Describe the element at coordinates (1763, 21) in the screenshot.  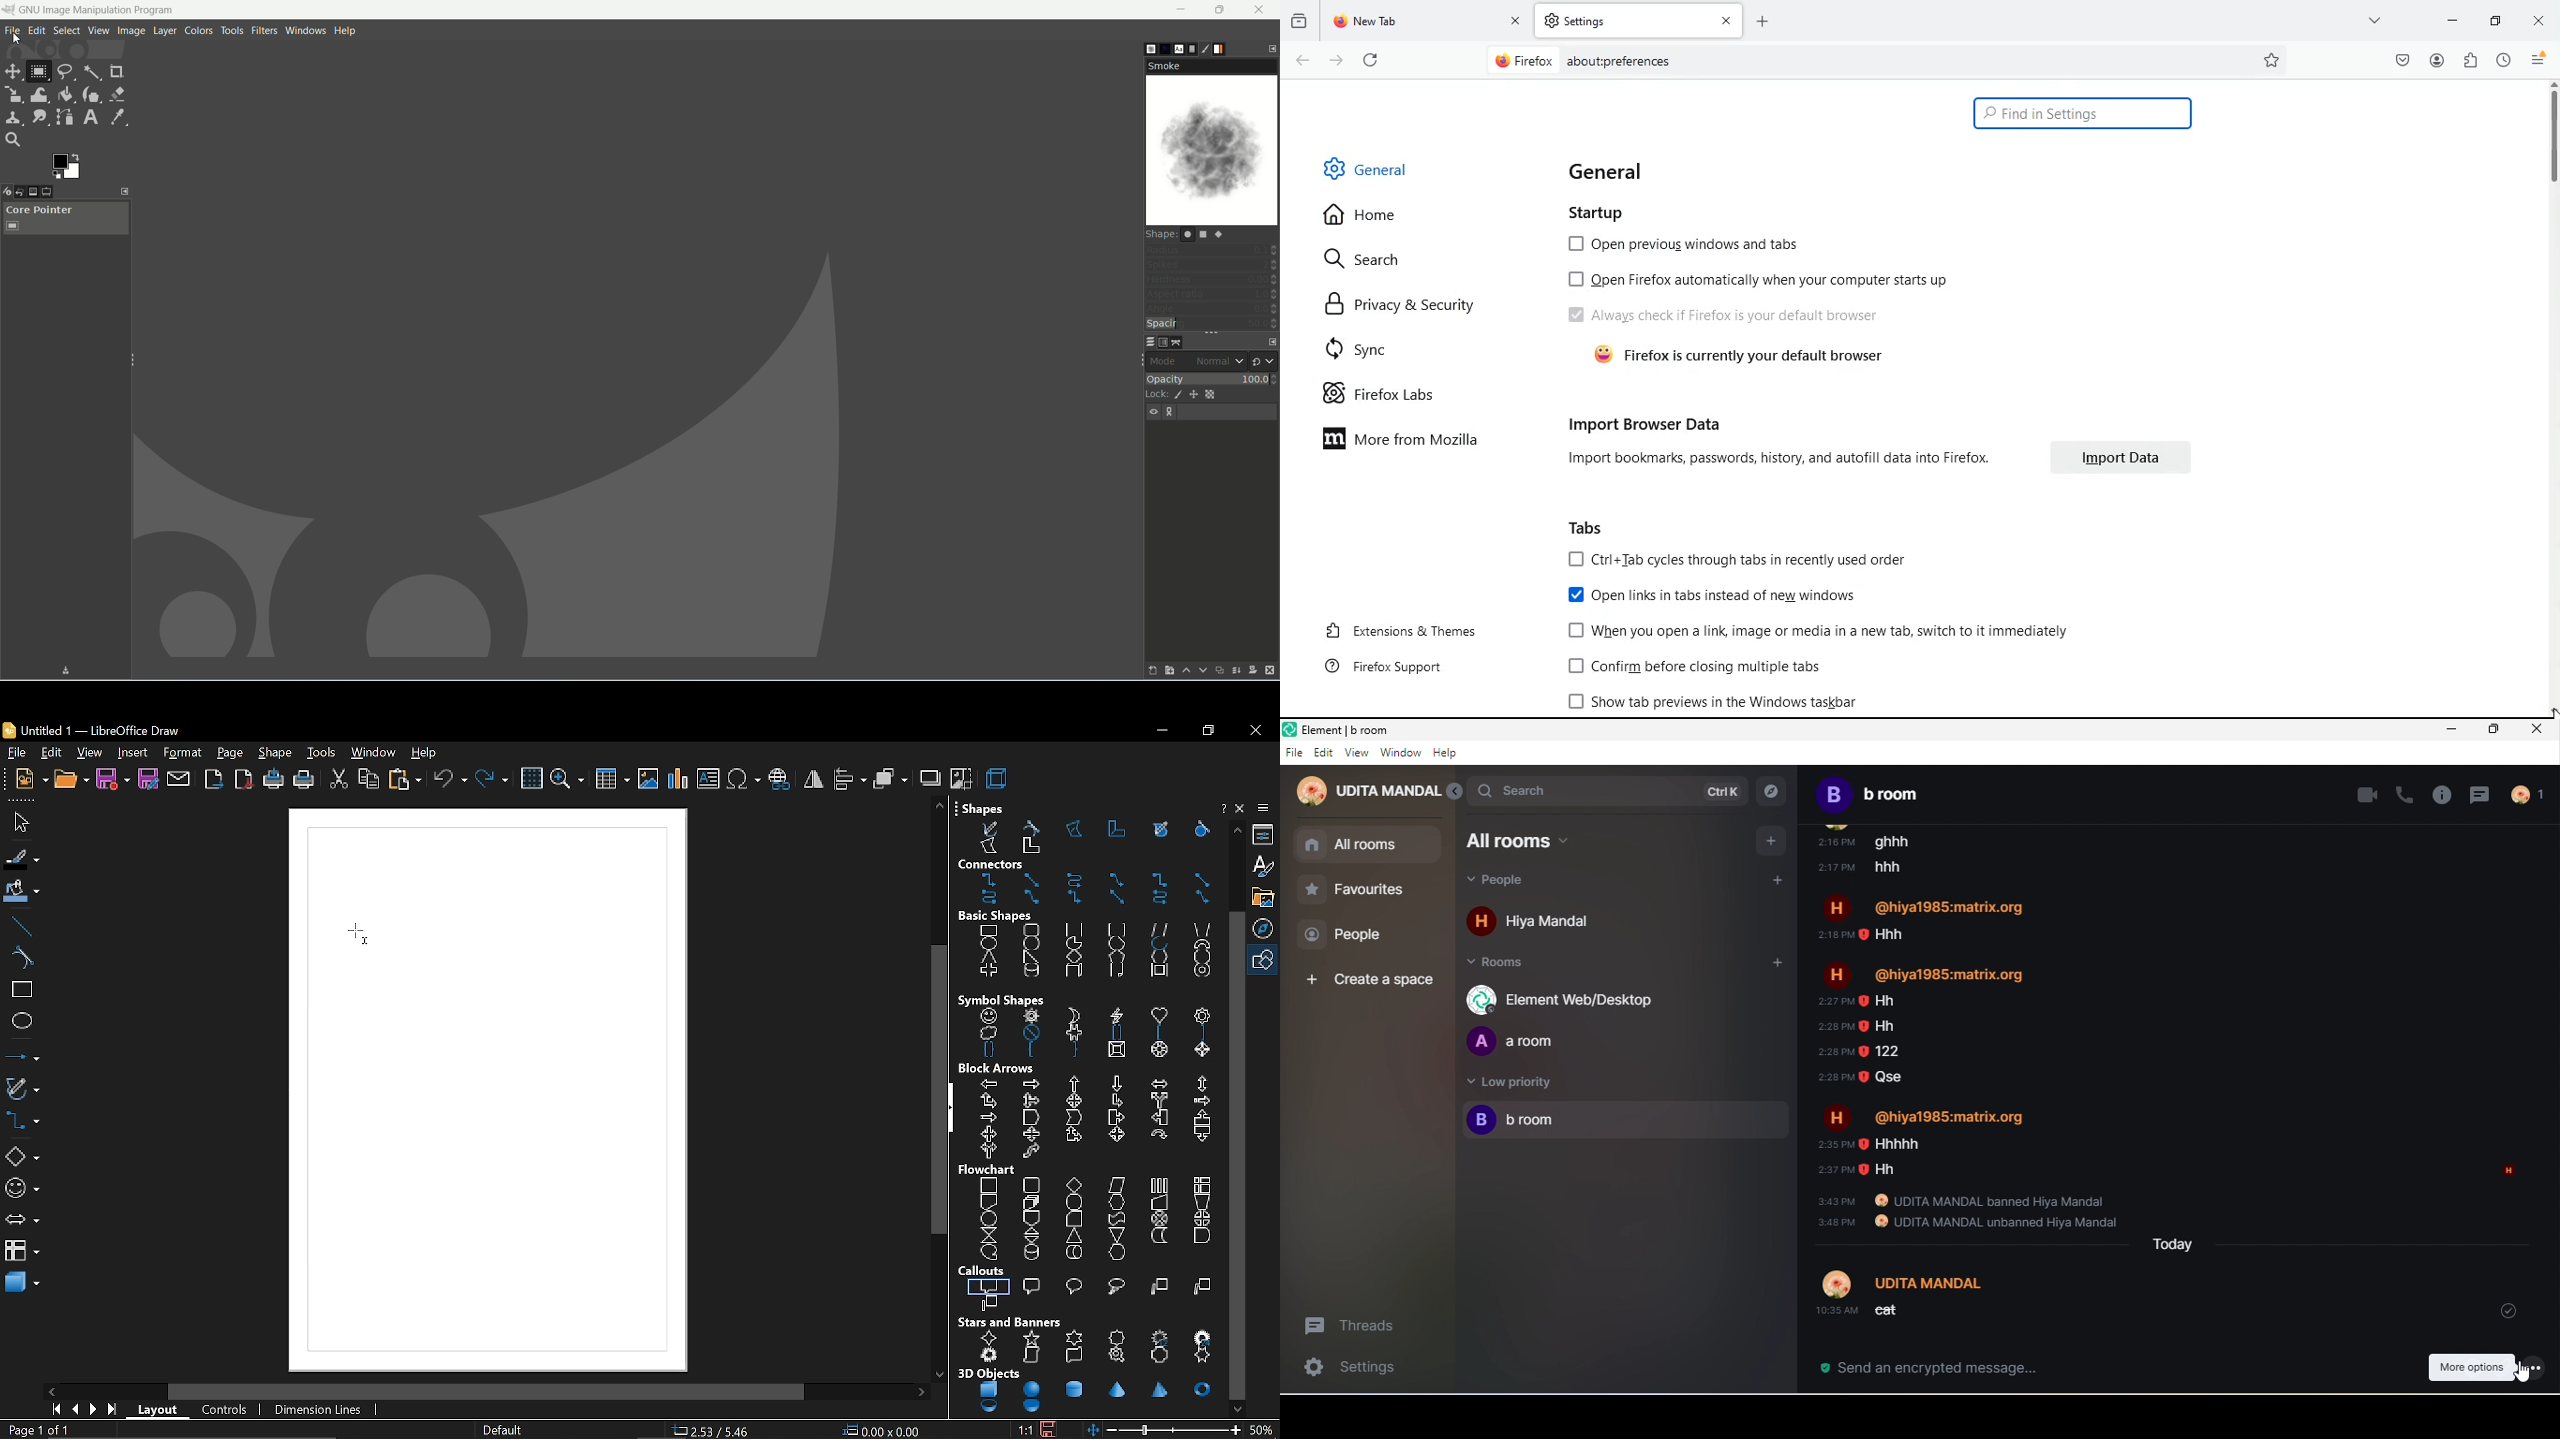
I see `add tab` at that location.